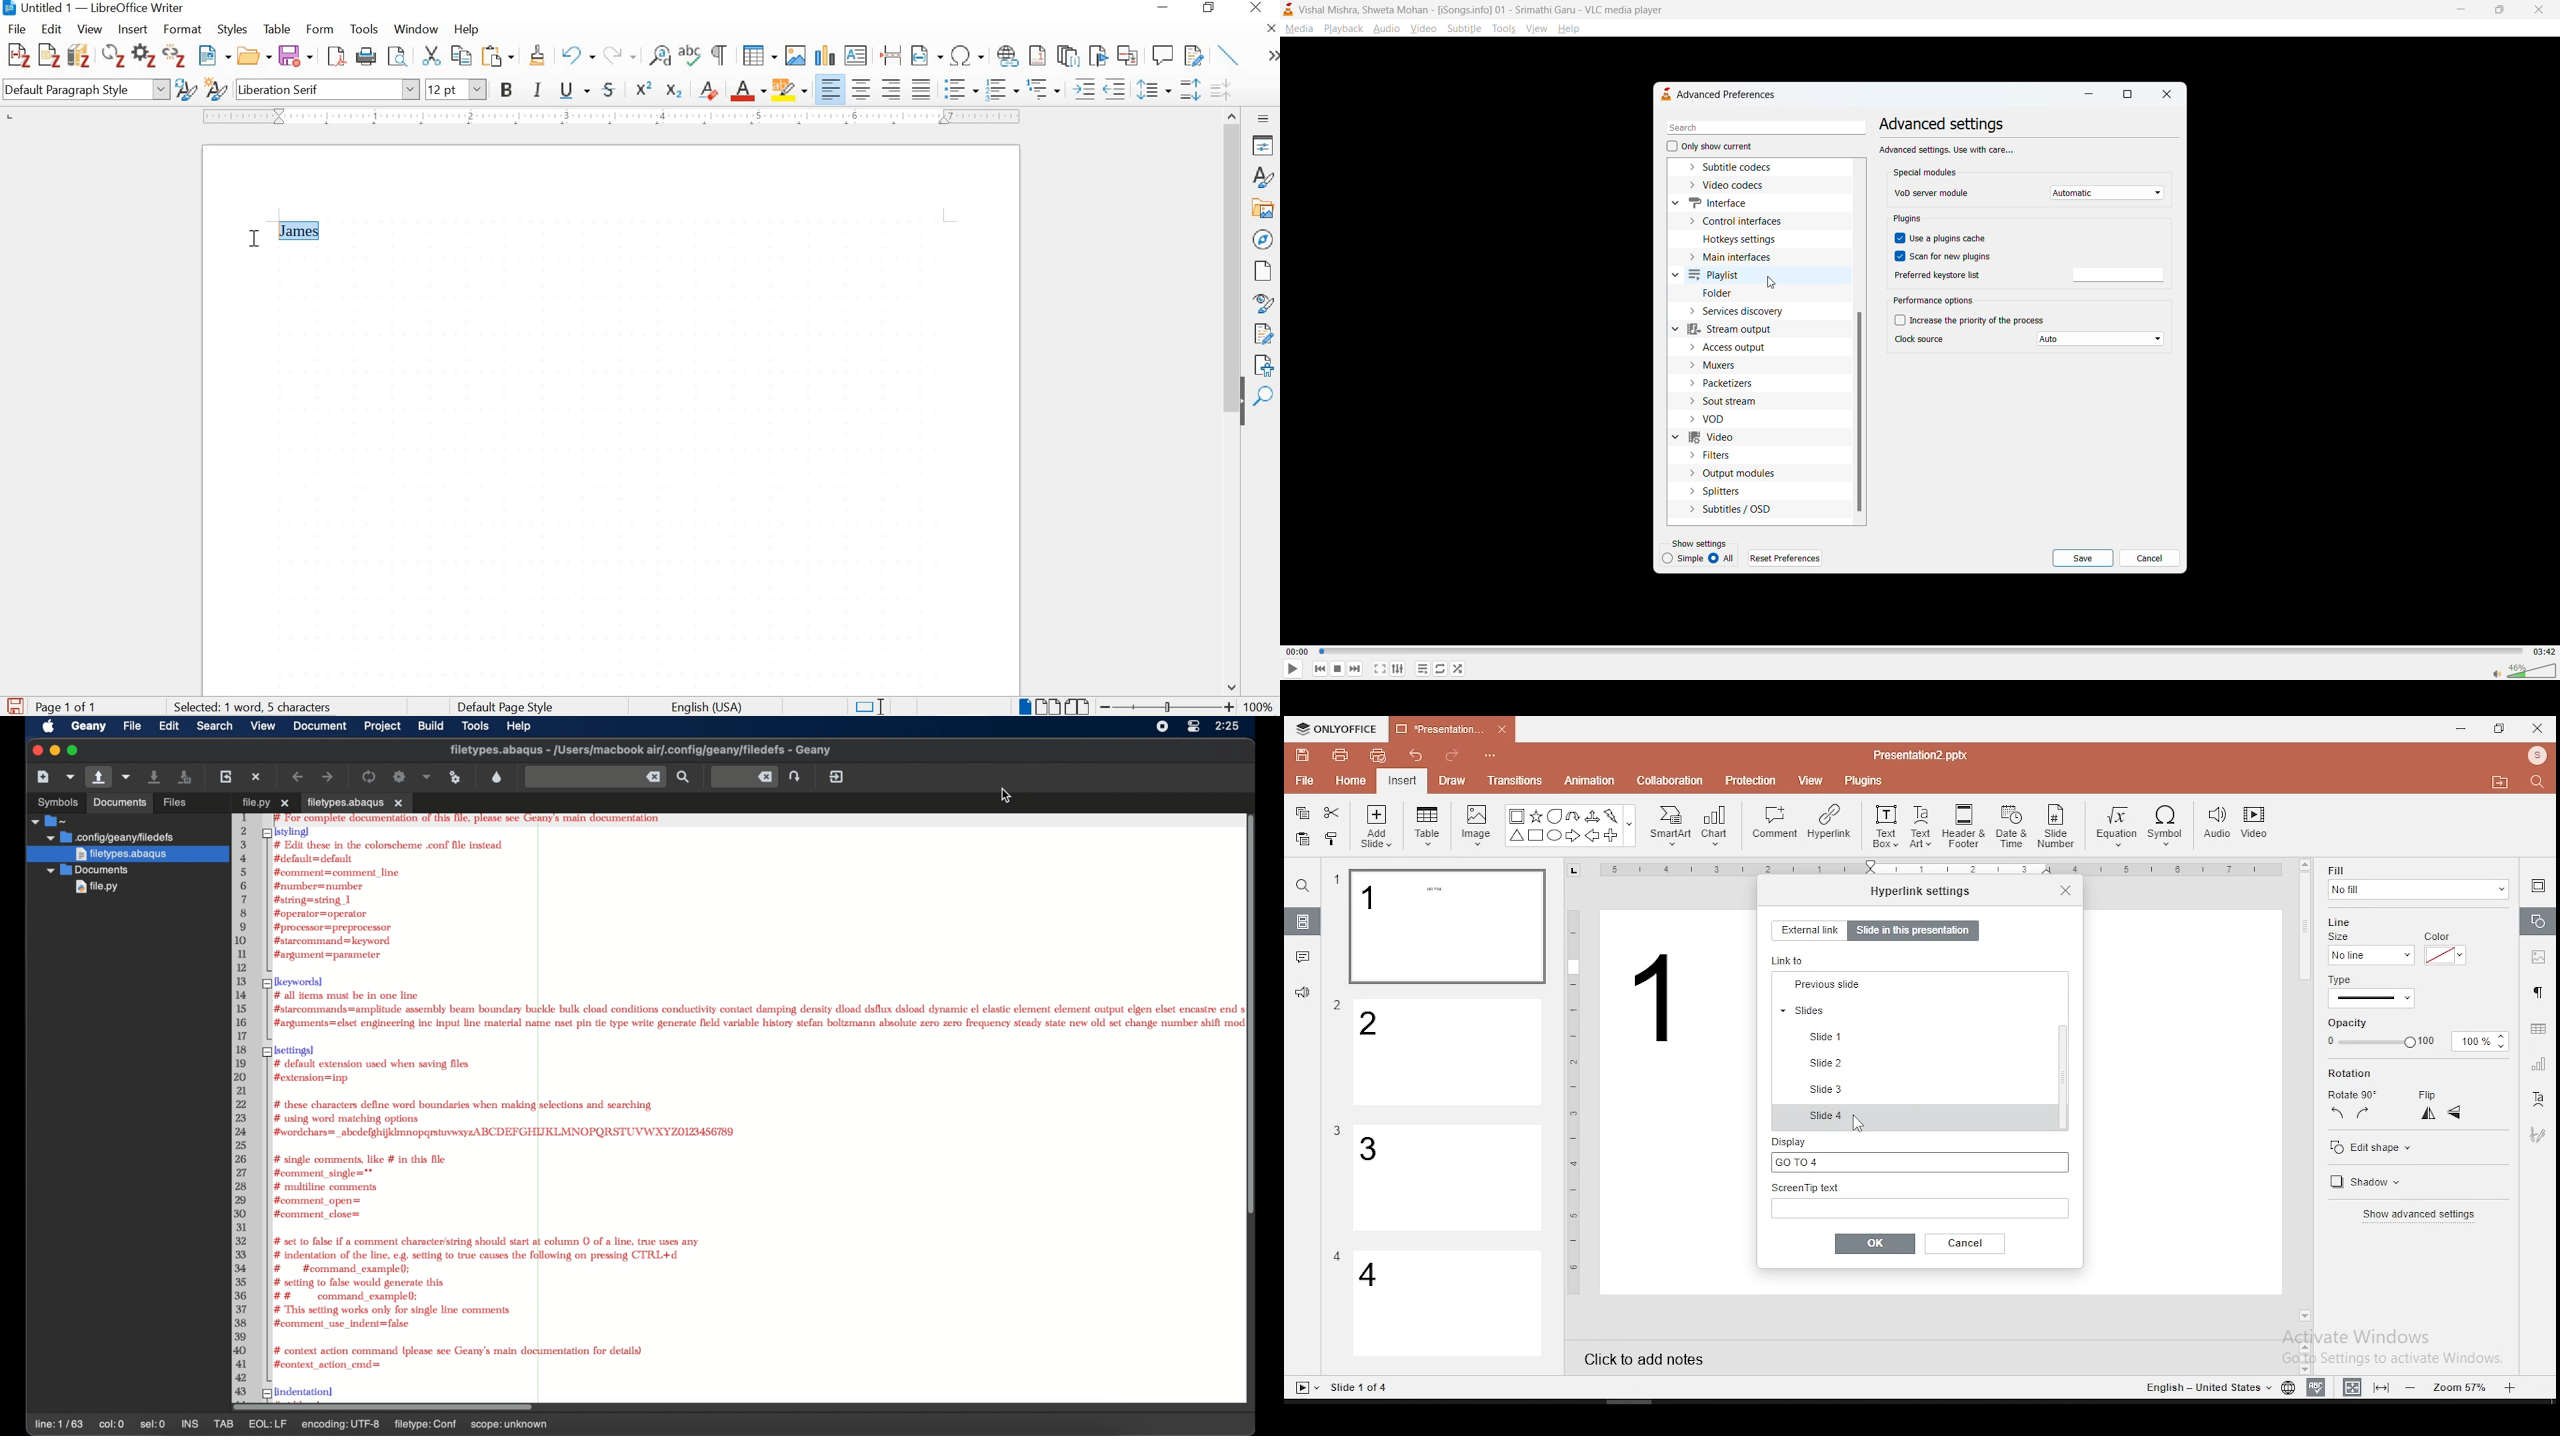 This screenshot has height=1456, width=2576. I want to click on cut, so click(431, 57).